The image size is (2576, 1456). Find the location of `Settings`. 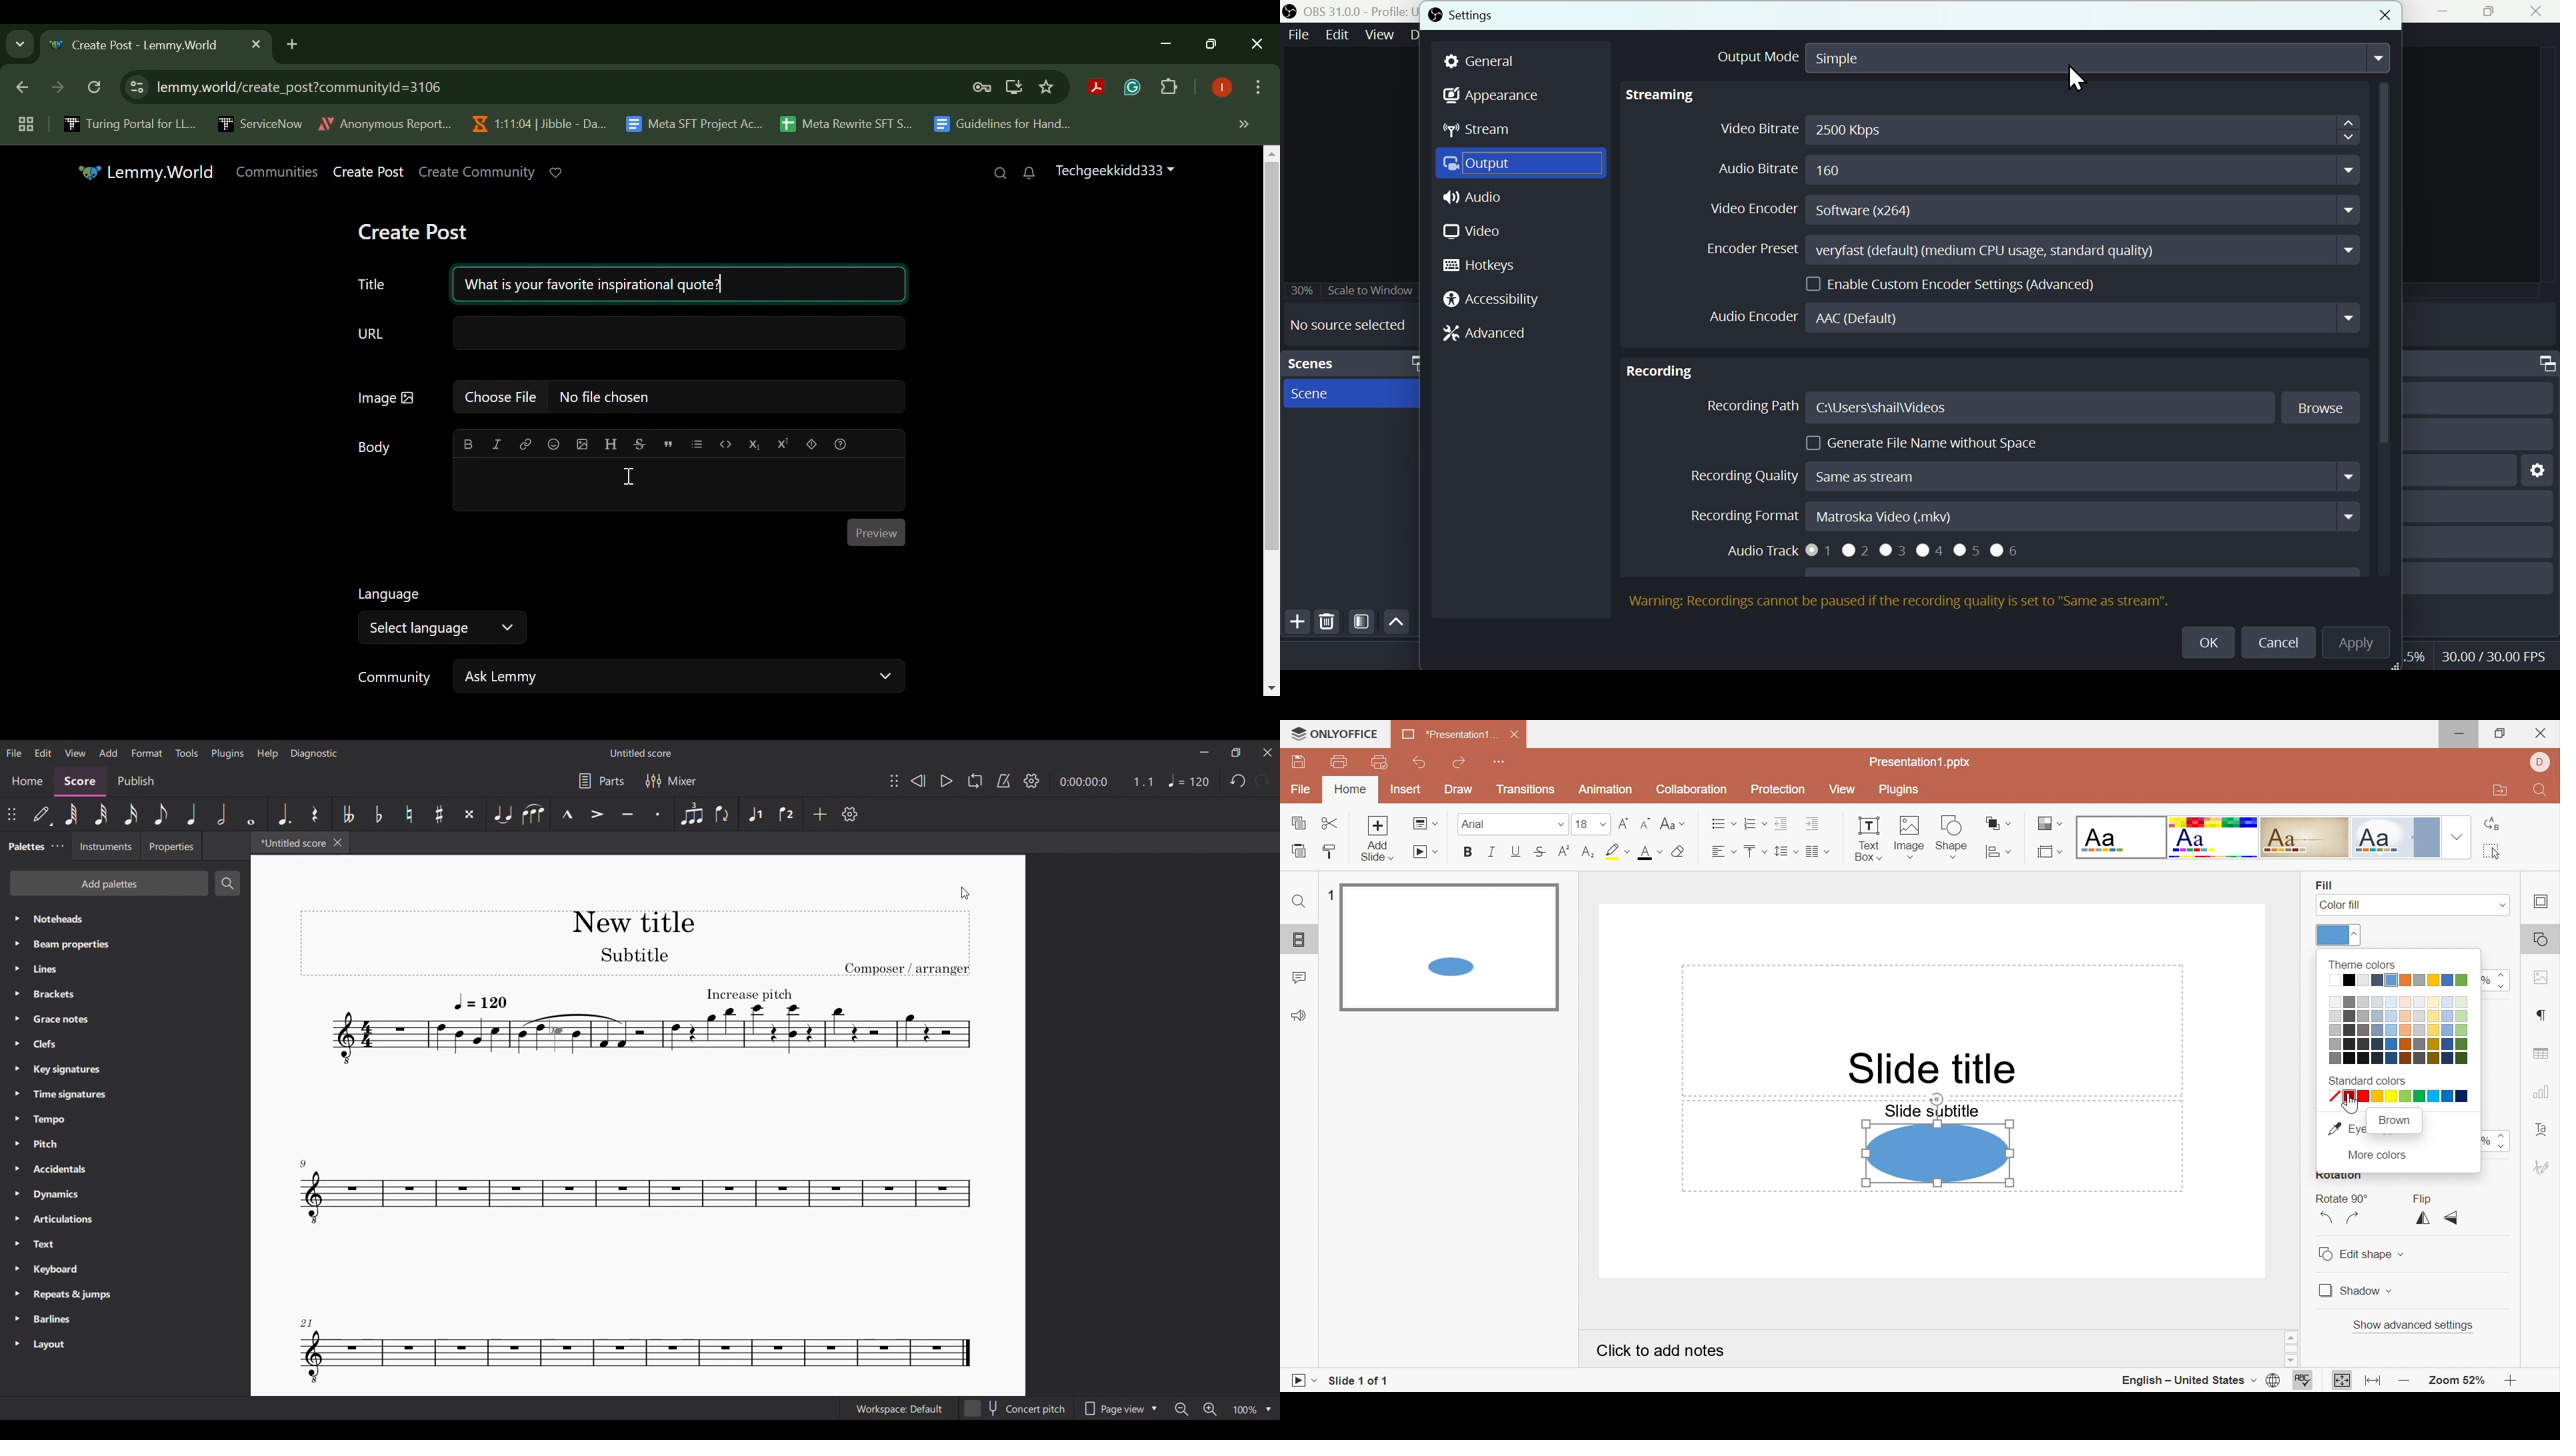

Settings is located at coordinates (1031, 780).